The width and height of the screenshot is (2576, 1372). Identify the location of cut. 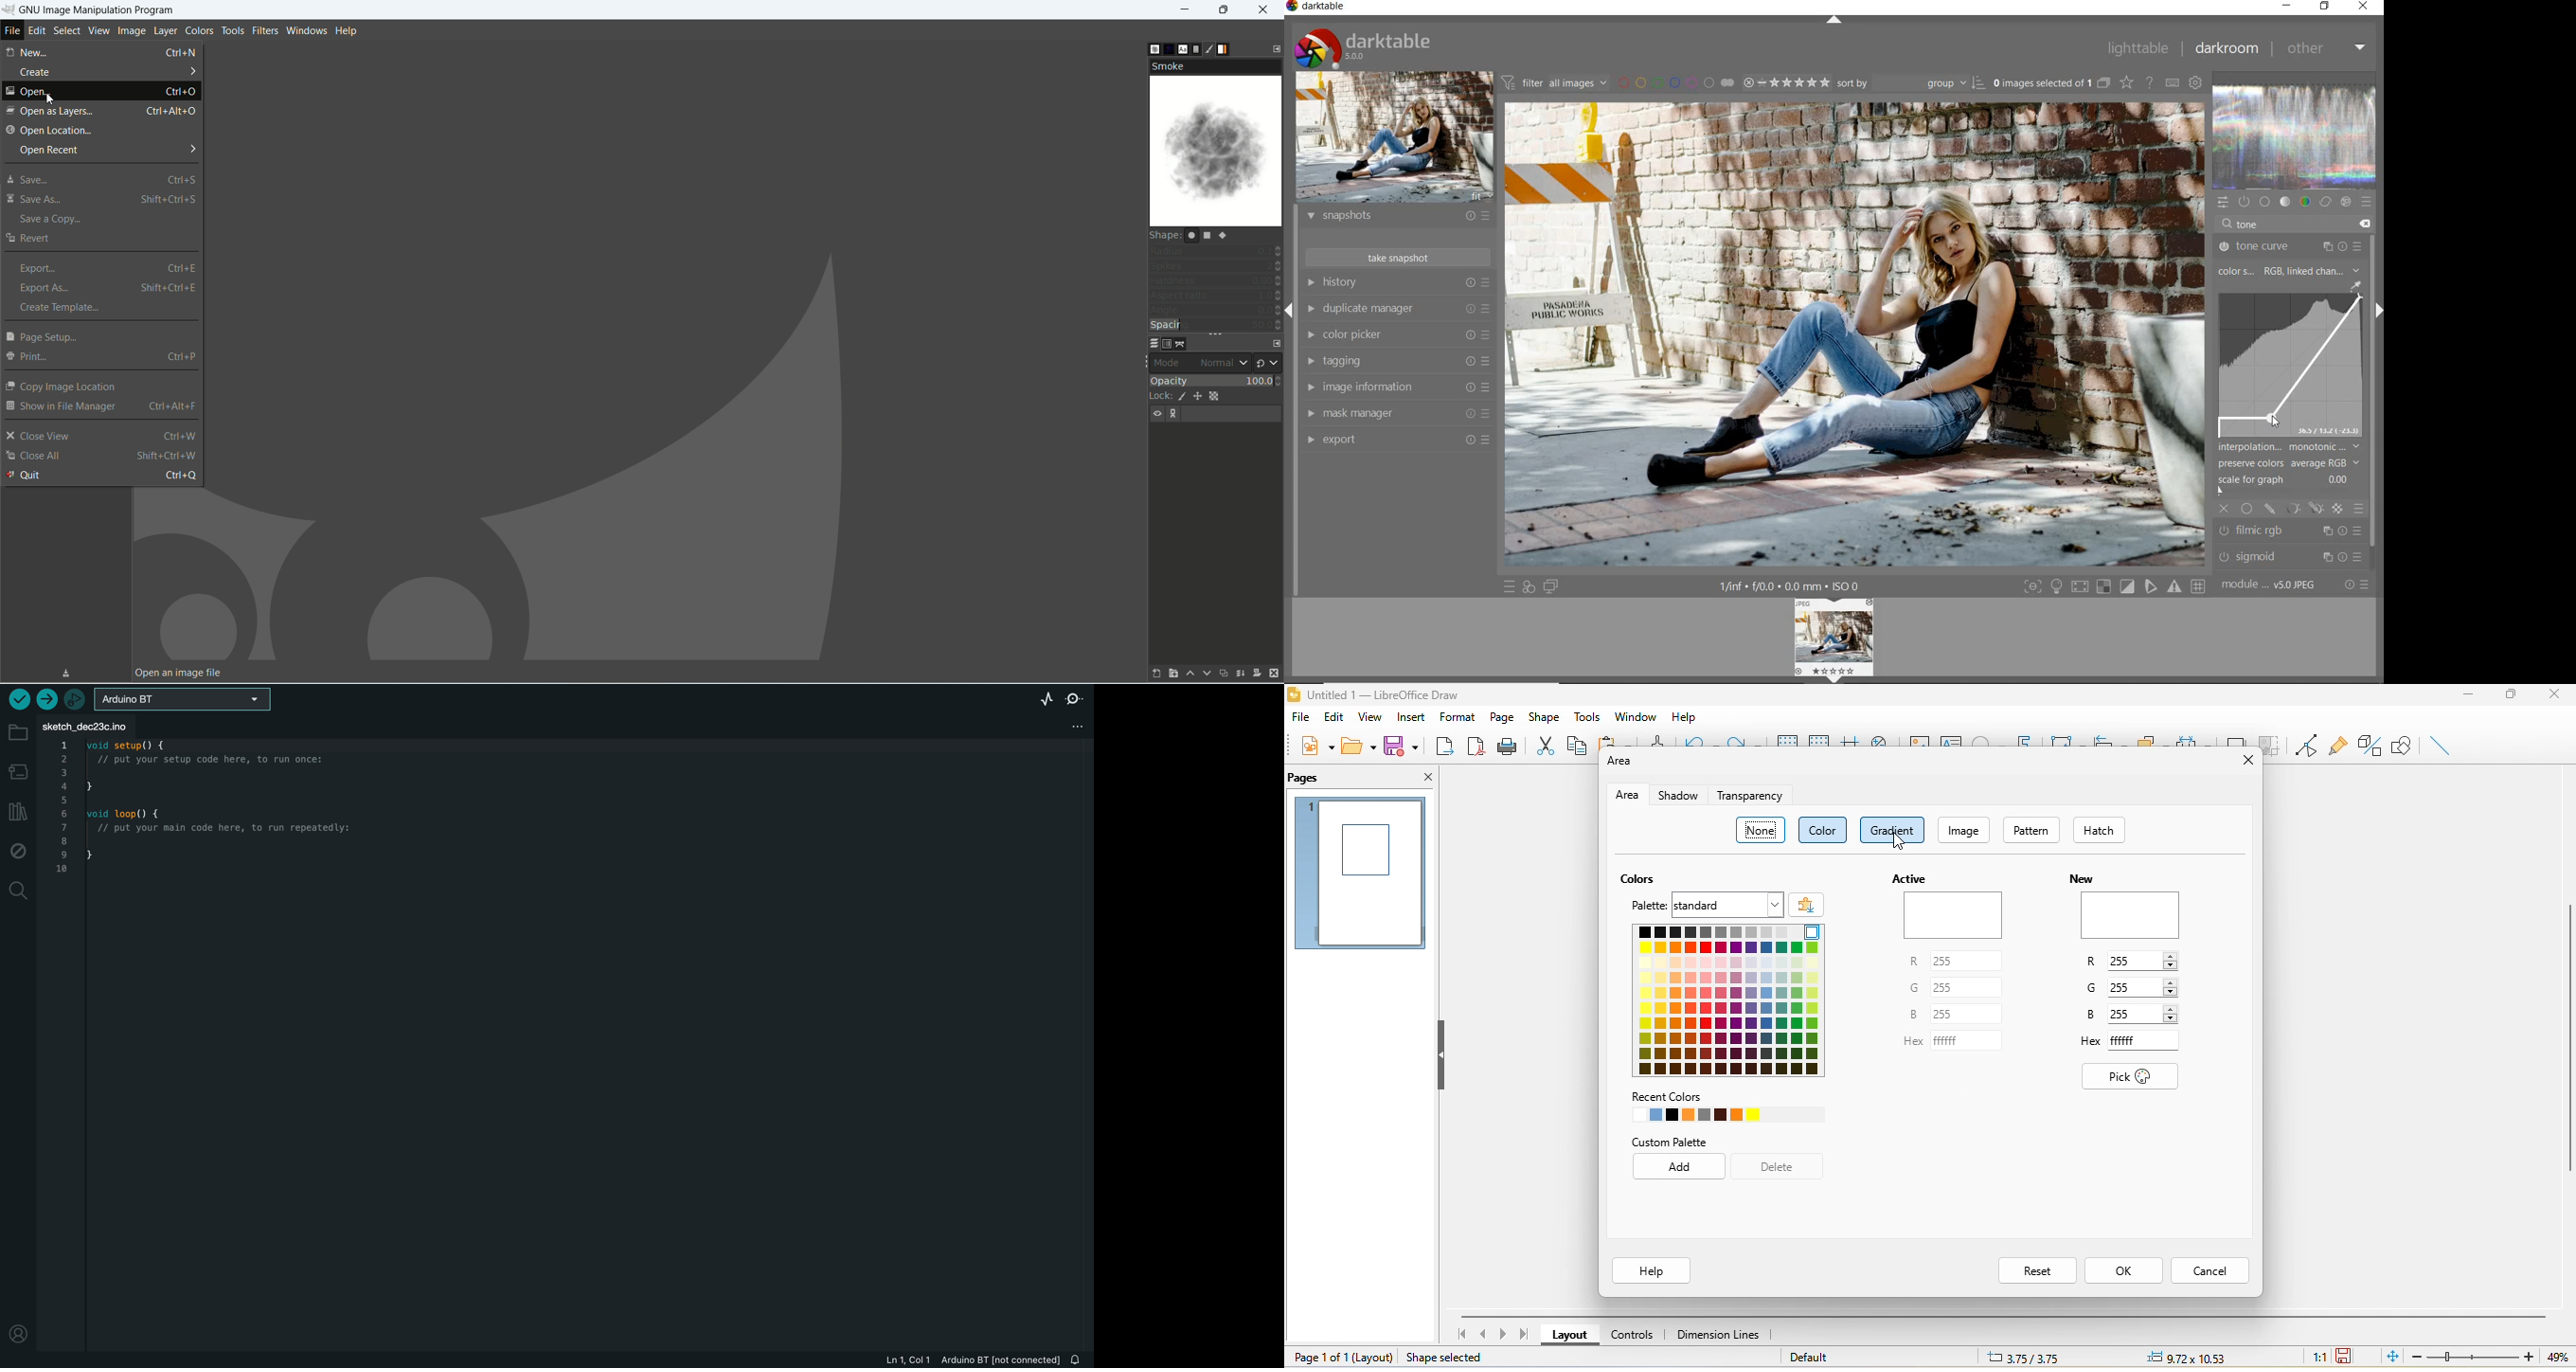
(1547, 744).